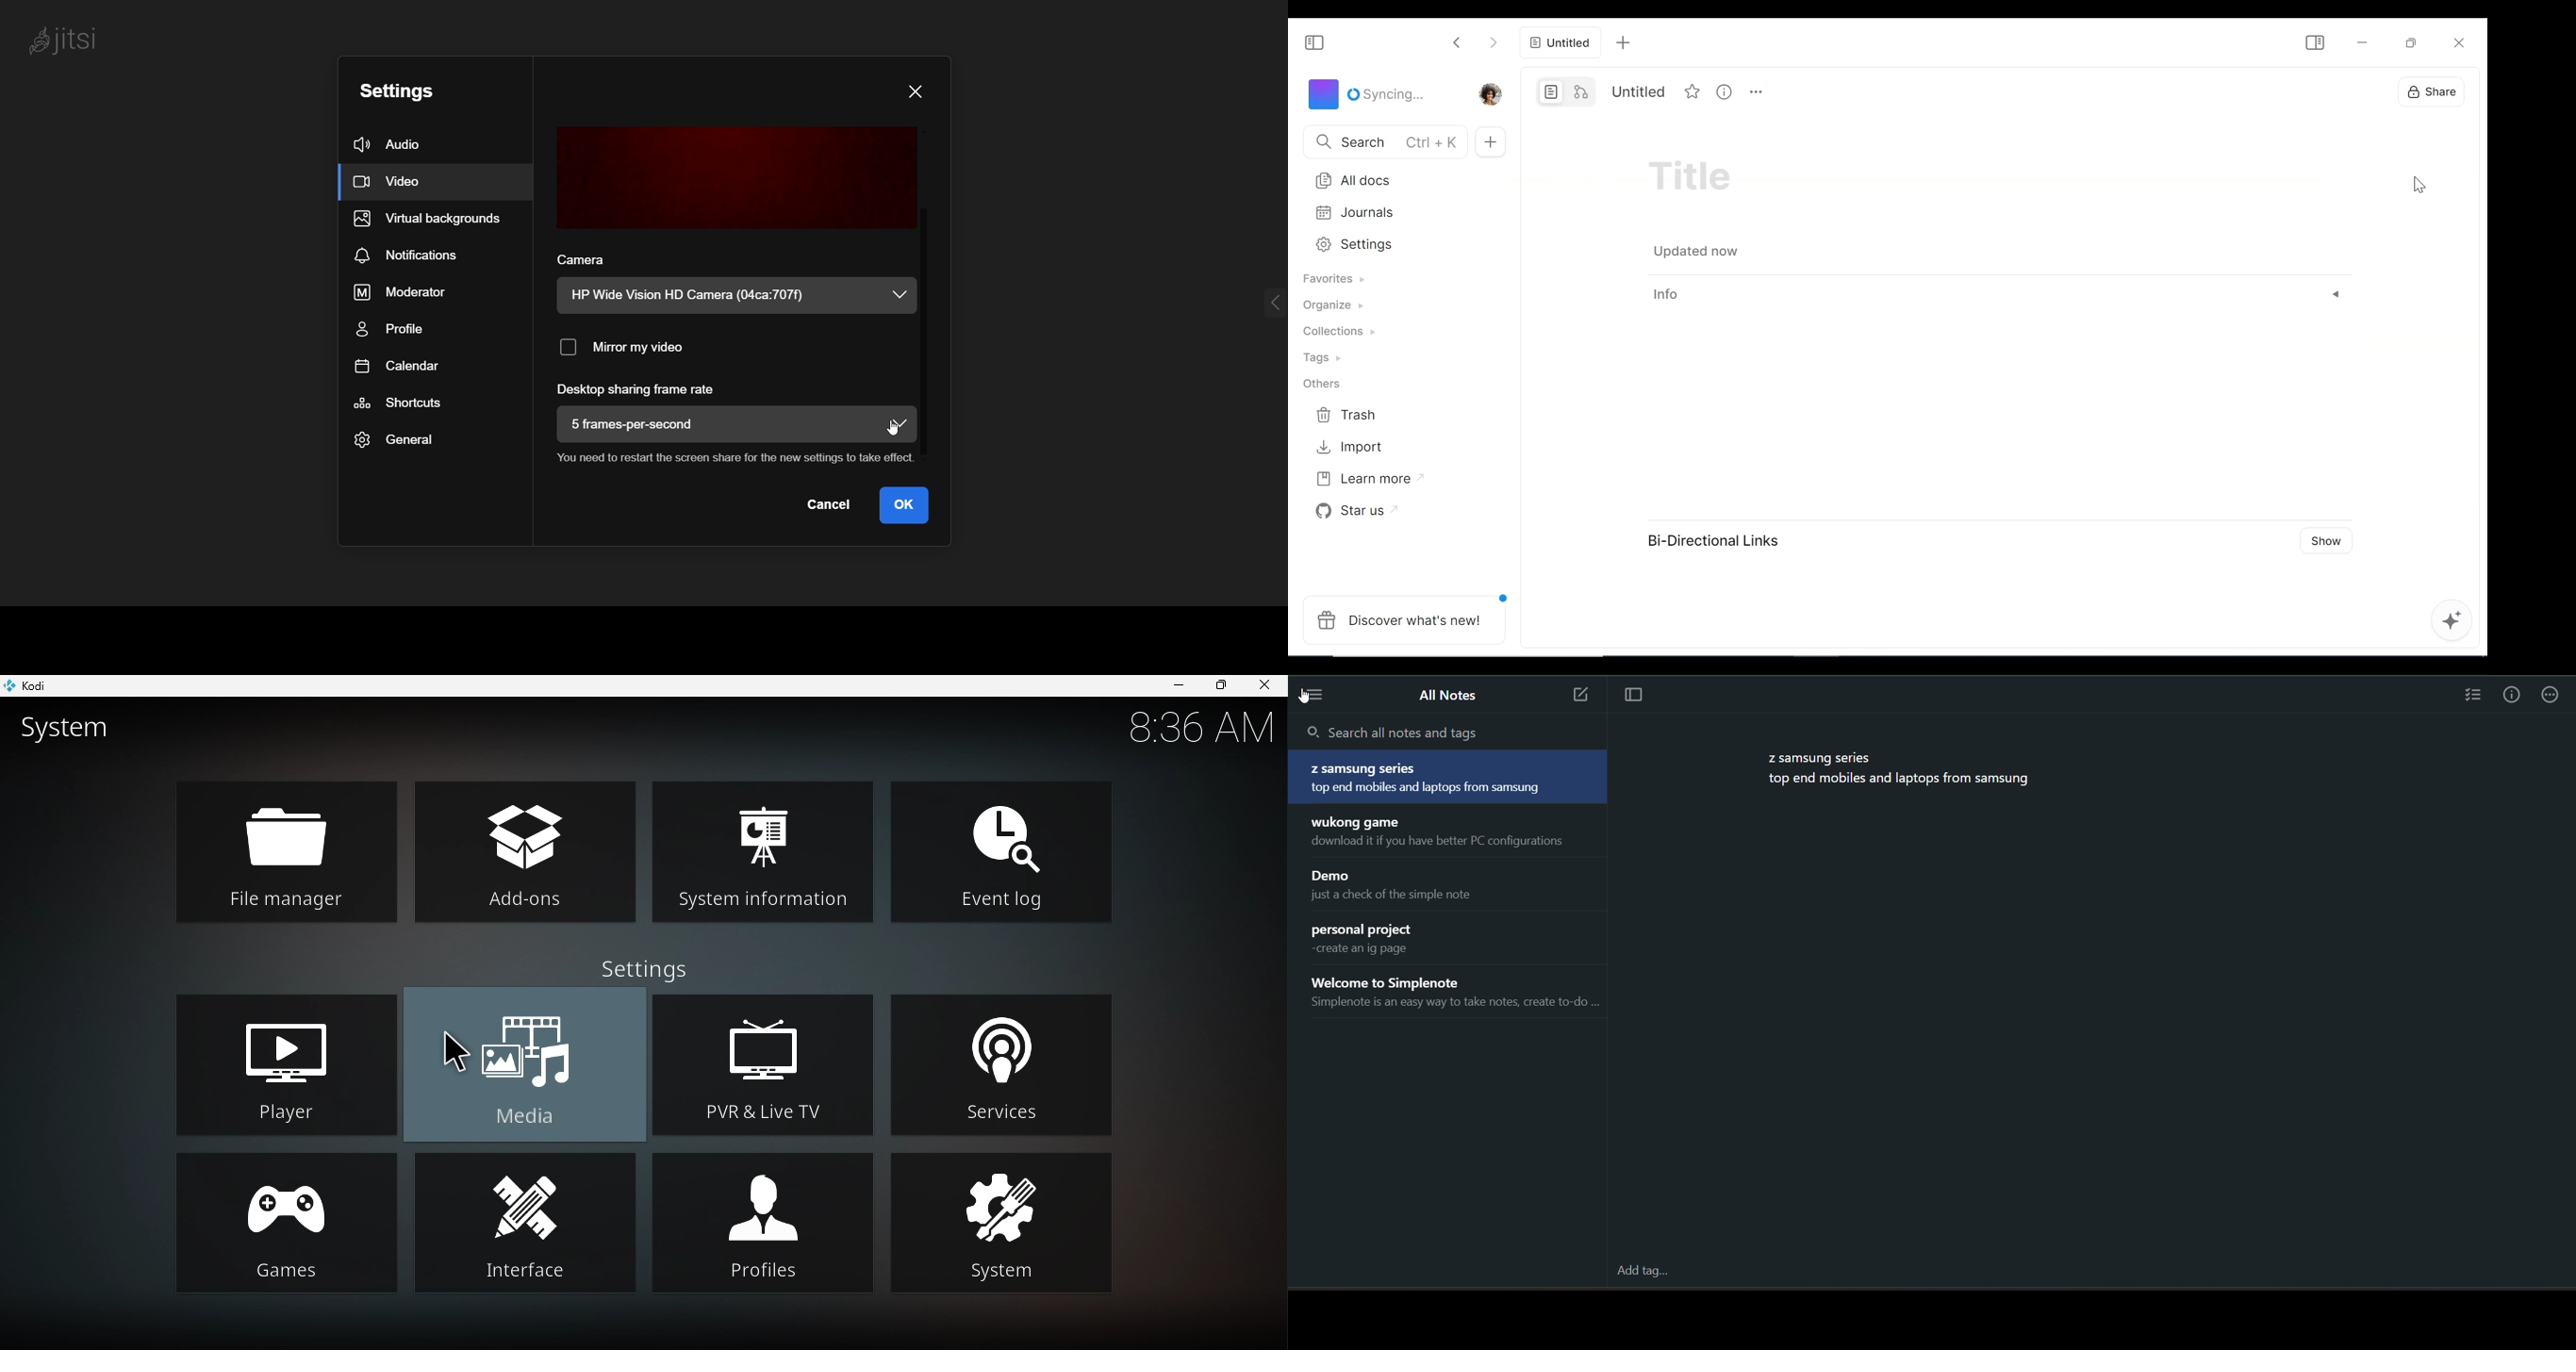 Image resolution: width=2576 pixels, height=1372 pixels. I want to click on Star us, so click(1357, 509).